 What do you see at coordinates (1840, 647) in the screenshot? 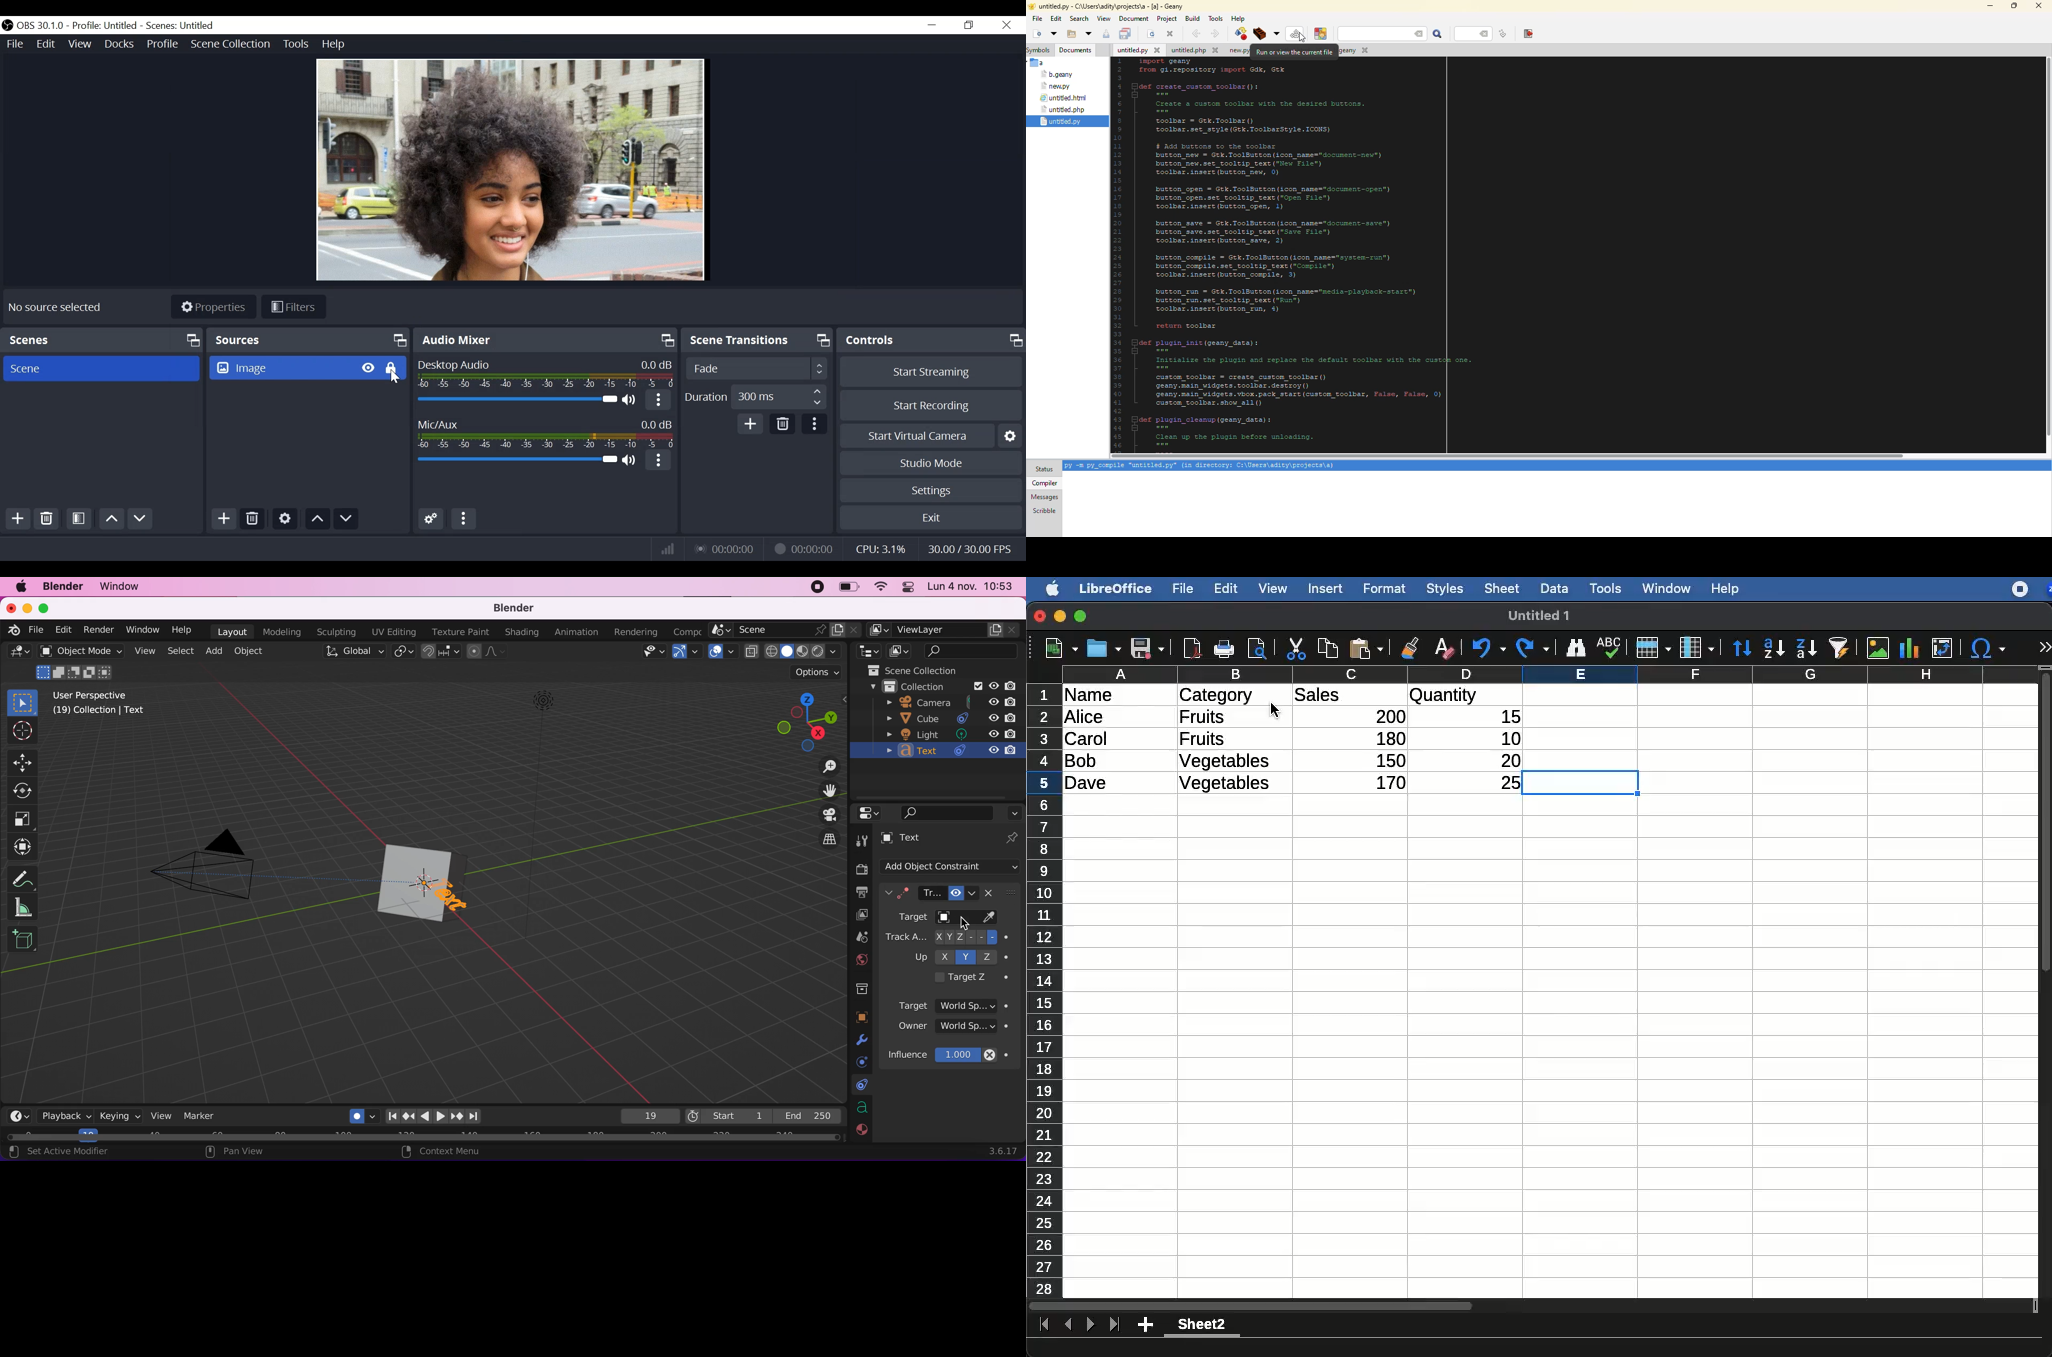
I see `autofilter` at bounding box center [1840, 647].